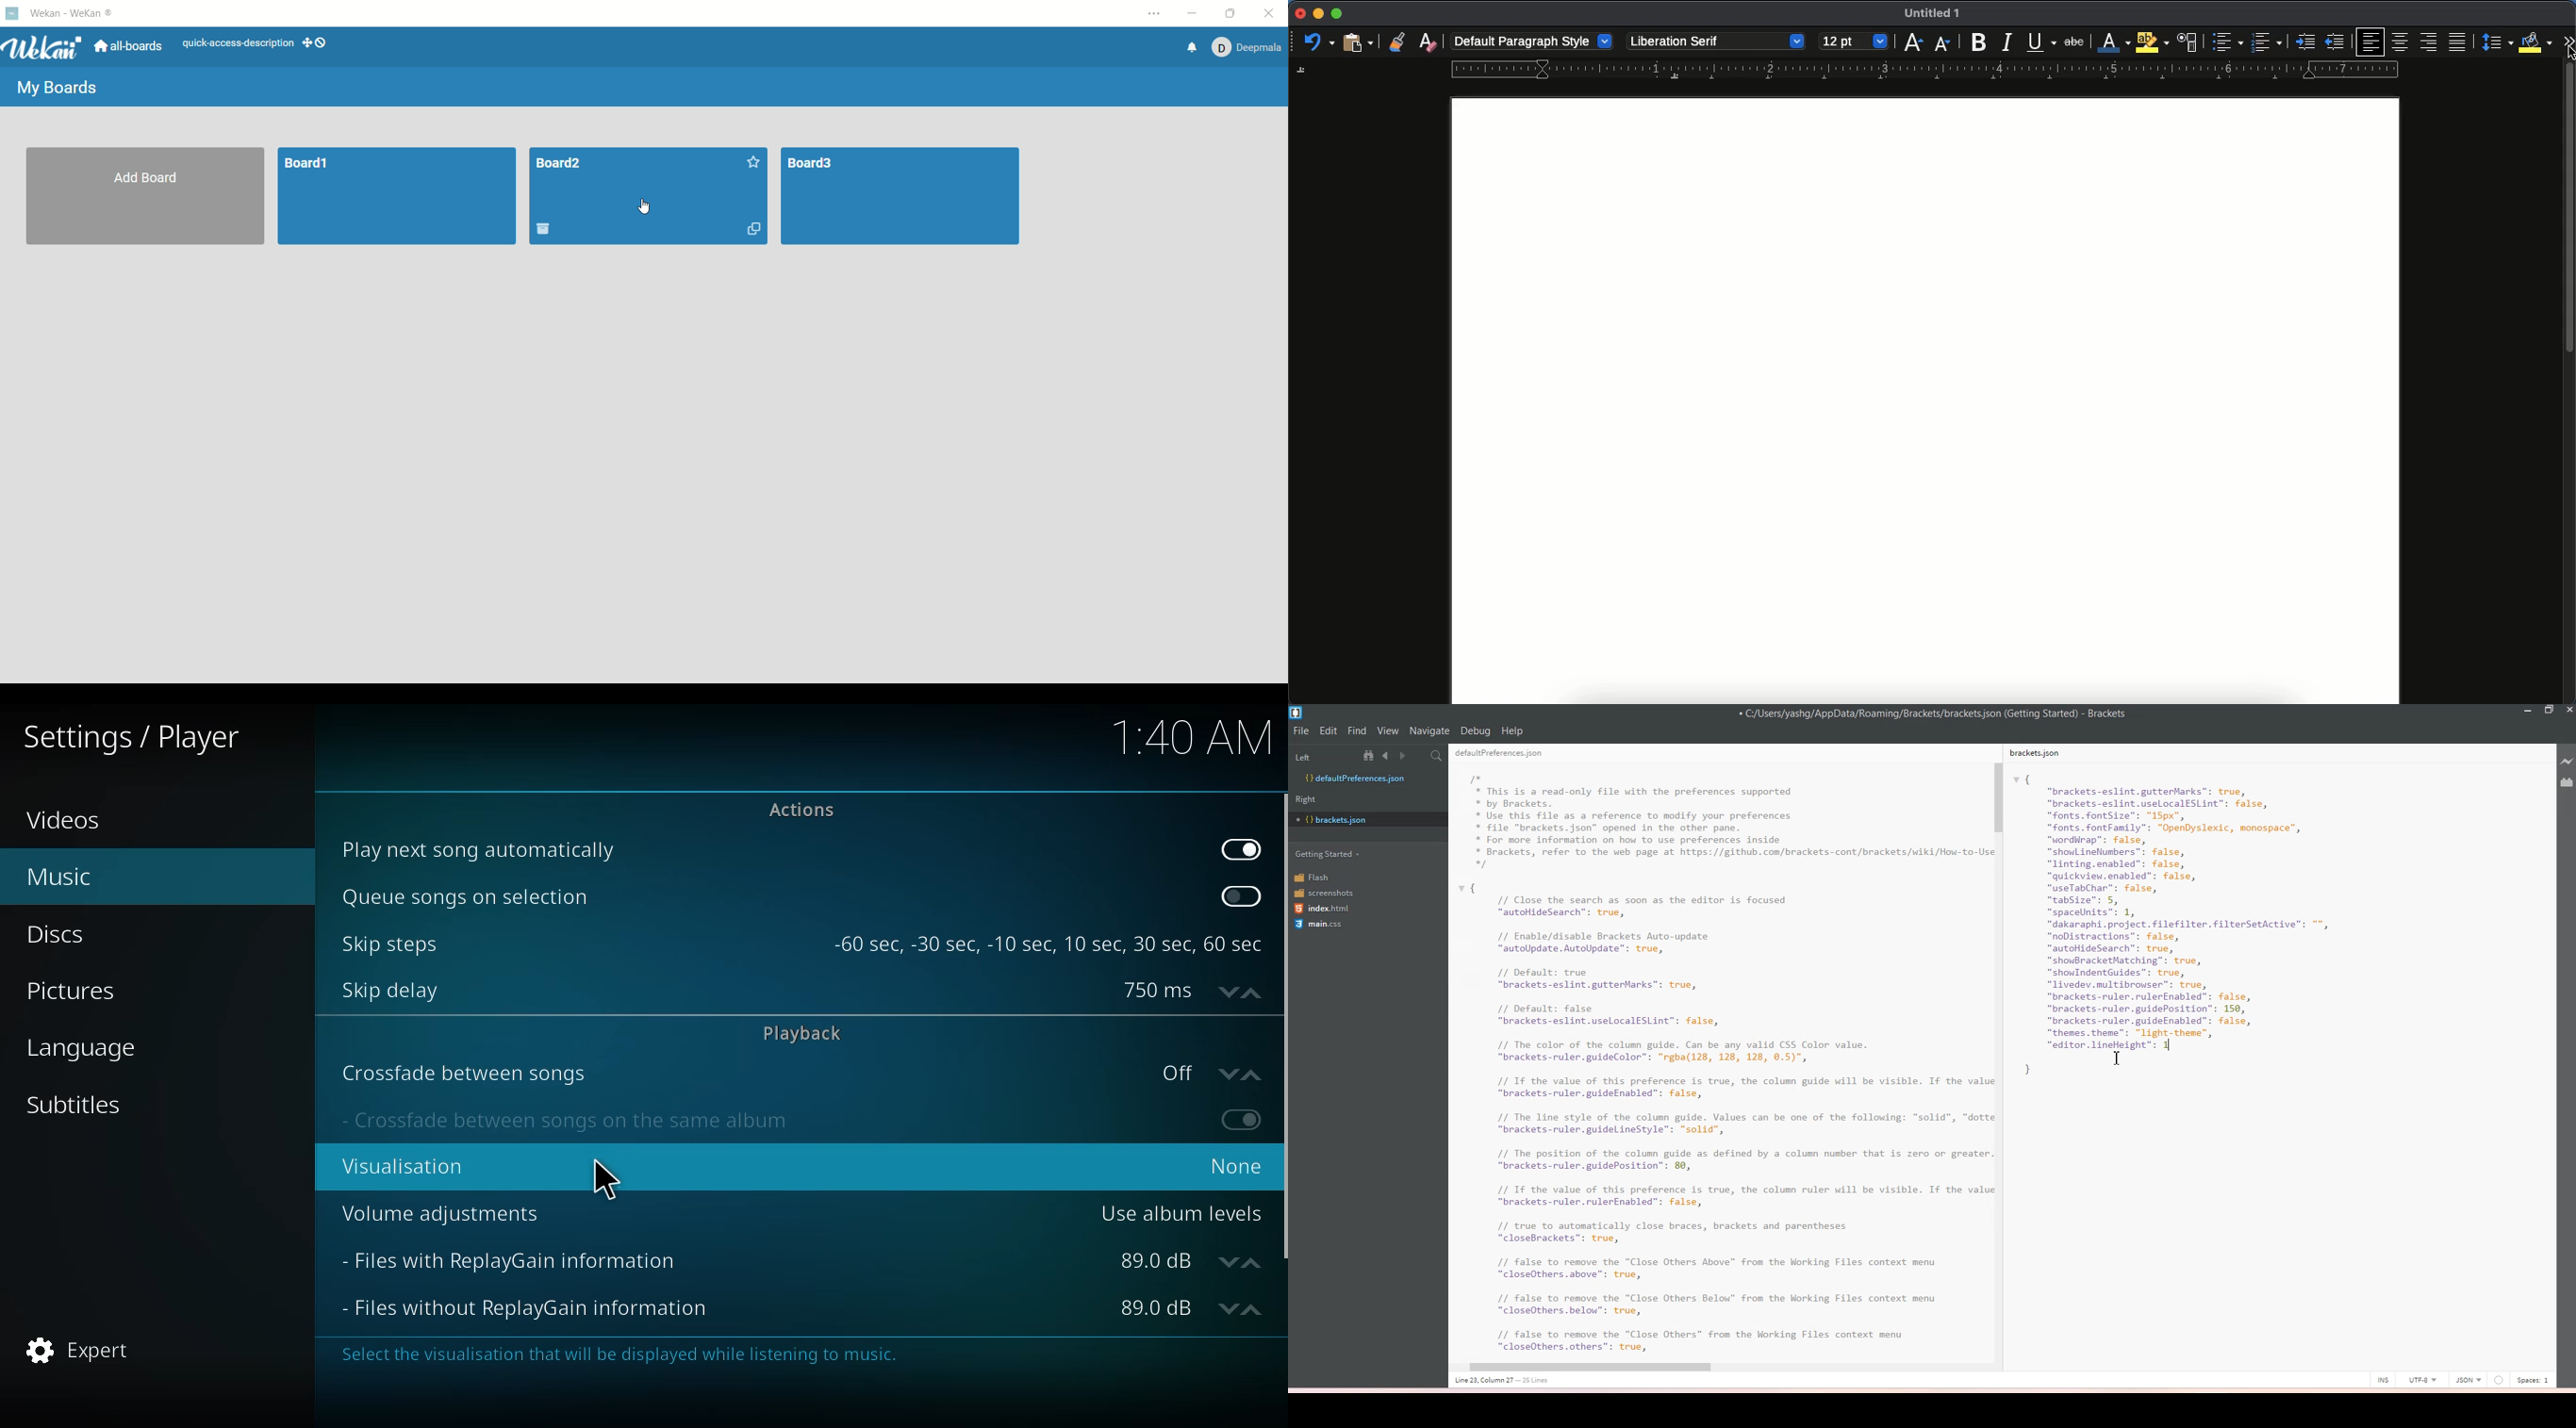  What do you see at coordinates (446, 1211) in the screenshot?
I see `volume adjustments` at bounding box center [446, 1211].